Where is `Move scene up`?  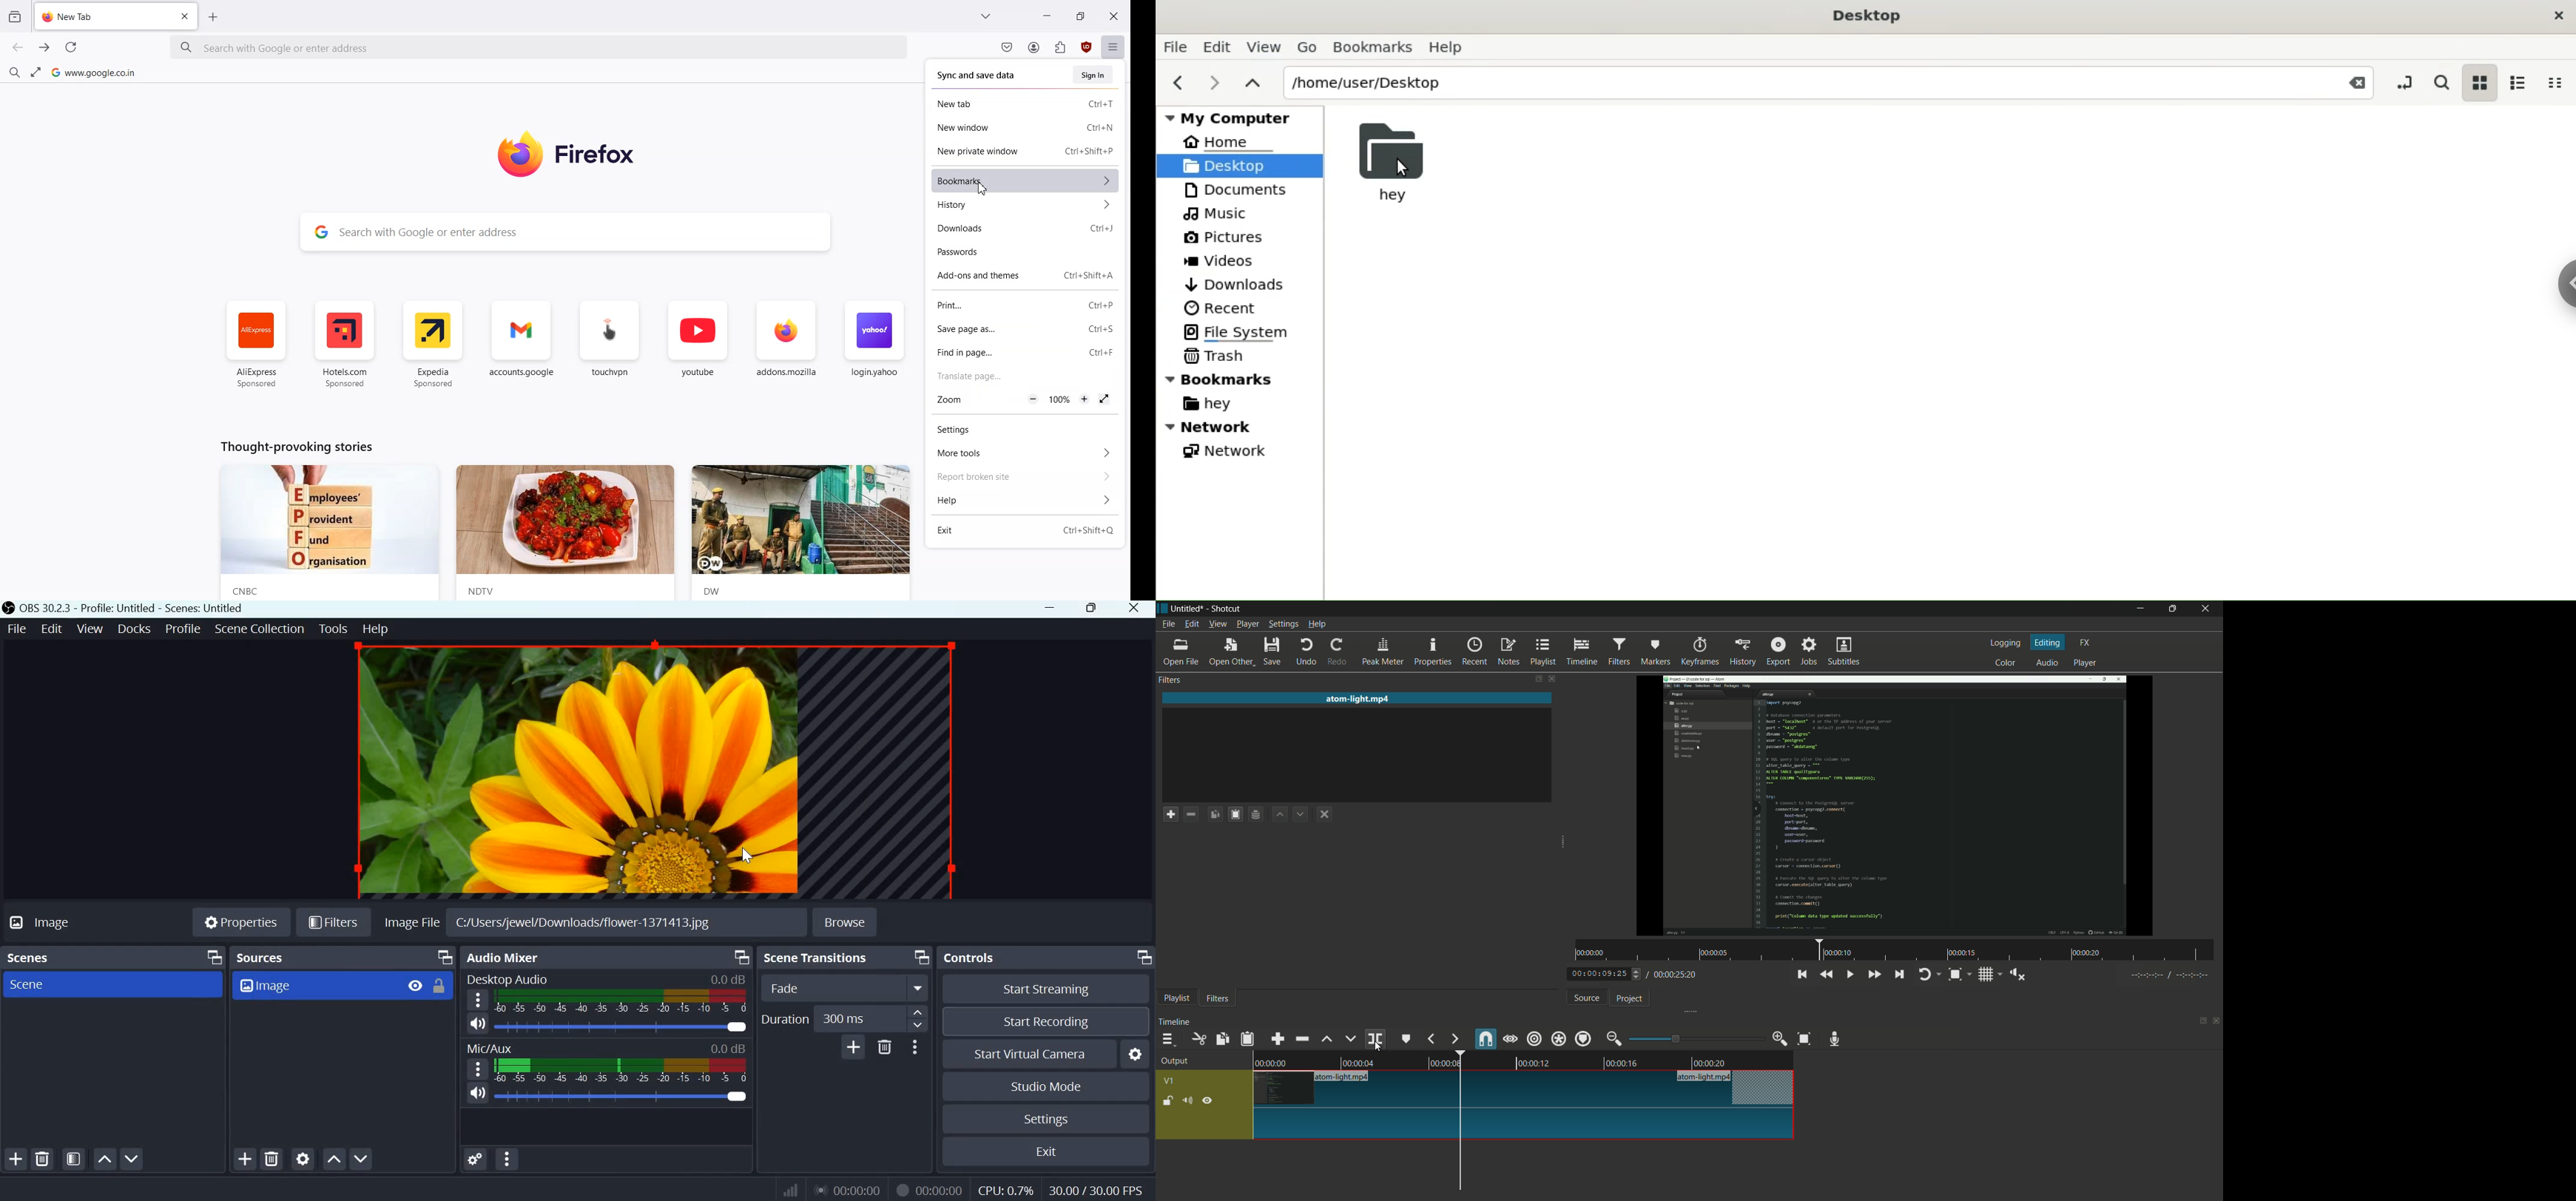 Move scene up is located at coordinates (105, 1159).